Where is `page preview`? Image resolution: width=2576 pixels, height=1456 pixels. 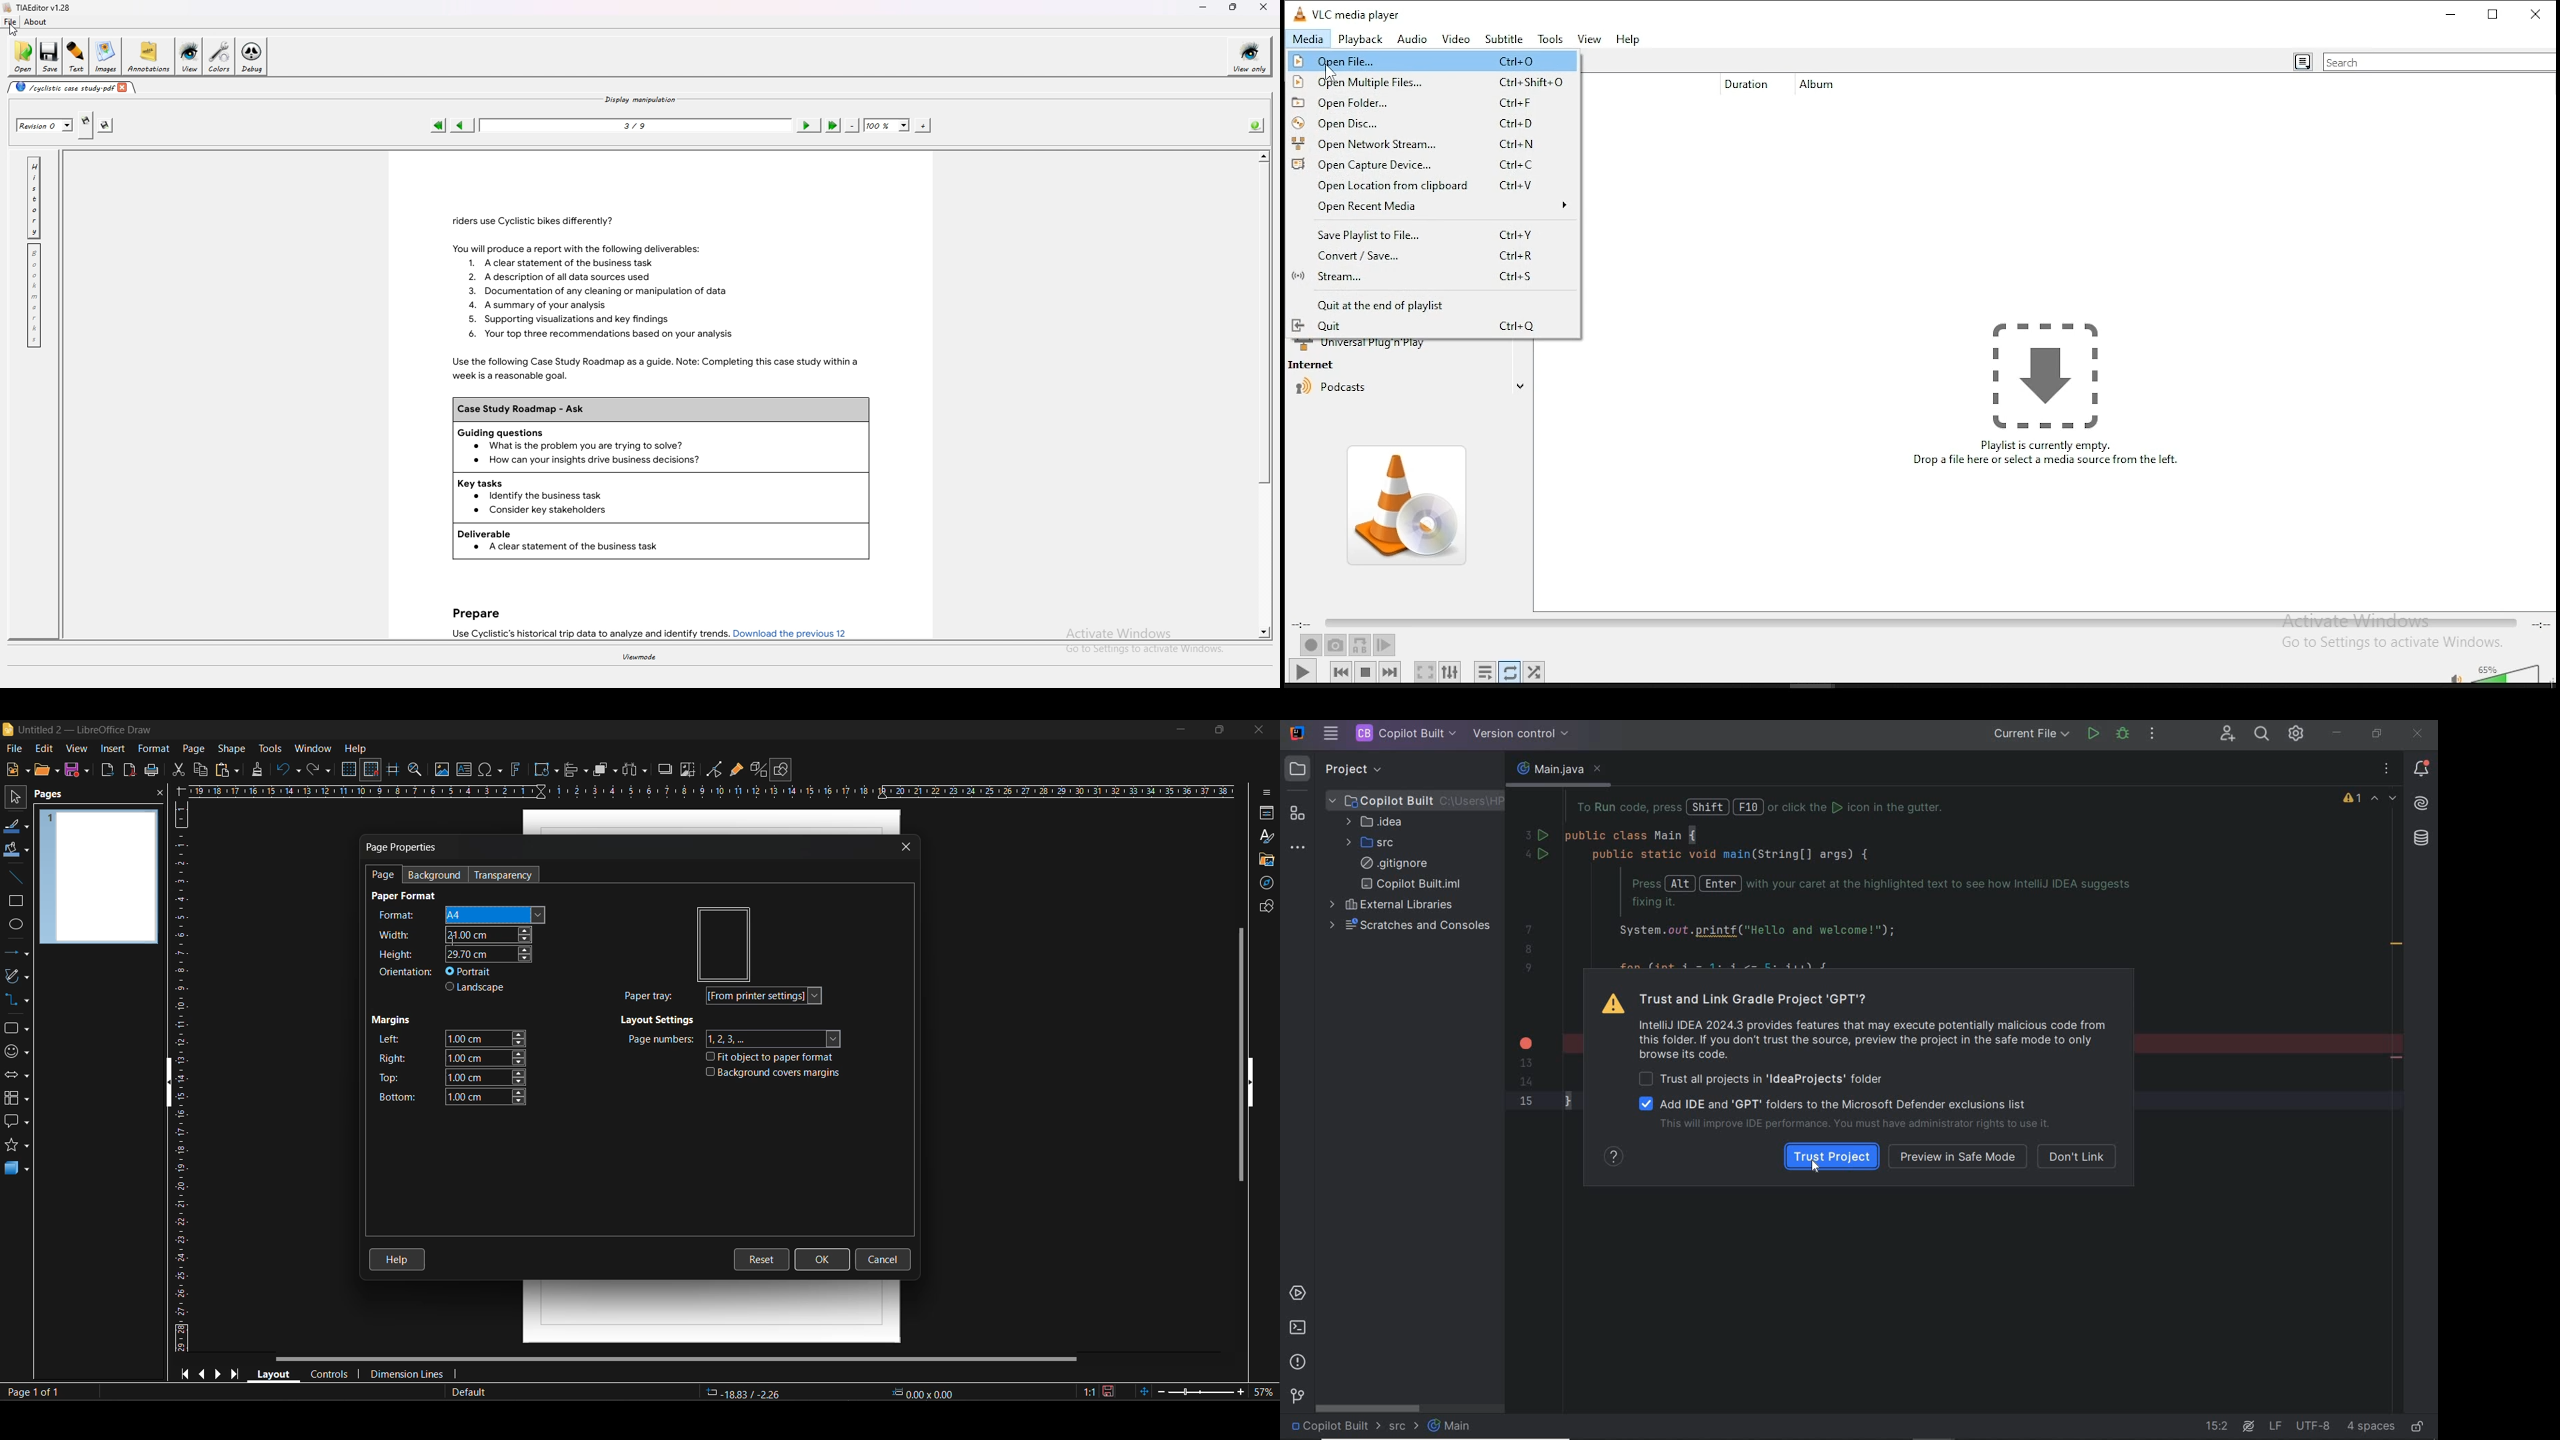
page preview is located at coordinates (99, 879).